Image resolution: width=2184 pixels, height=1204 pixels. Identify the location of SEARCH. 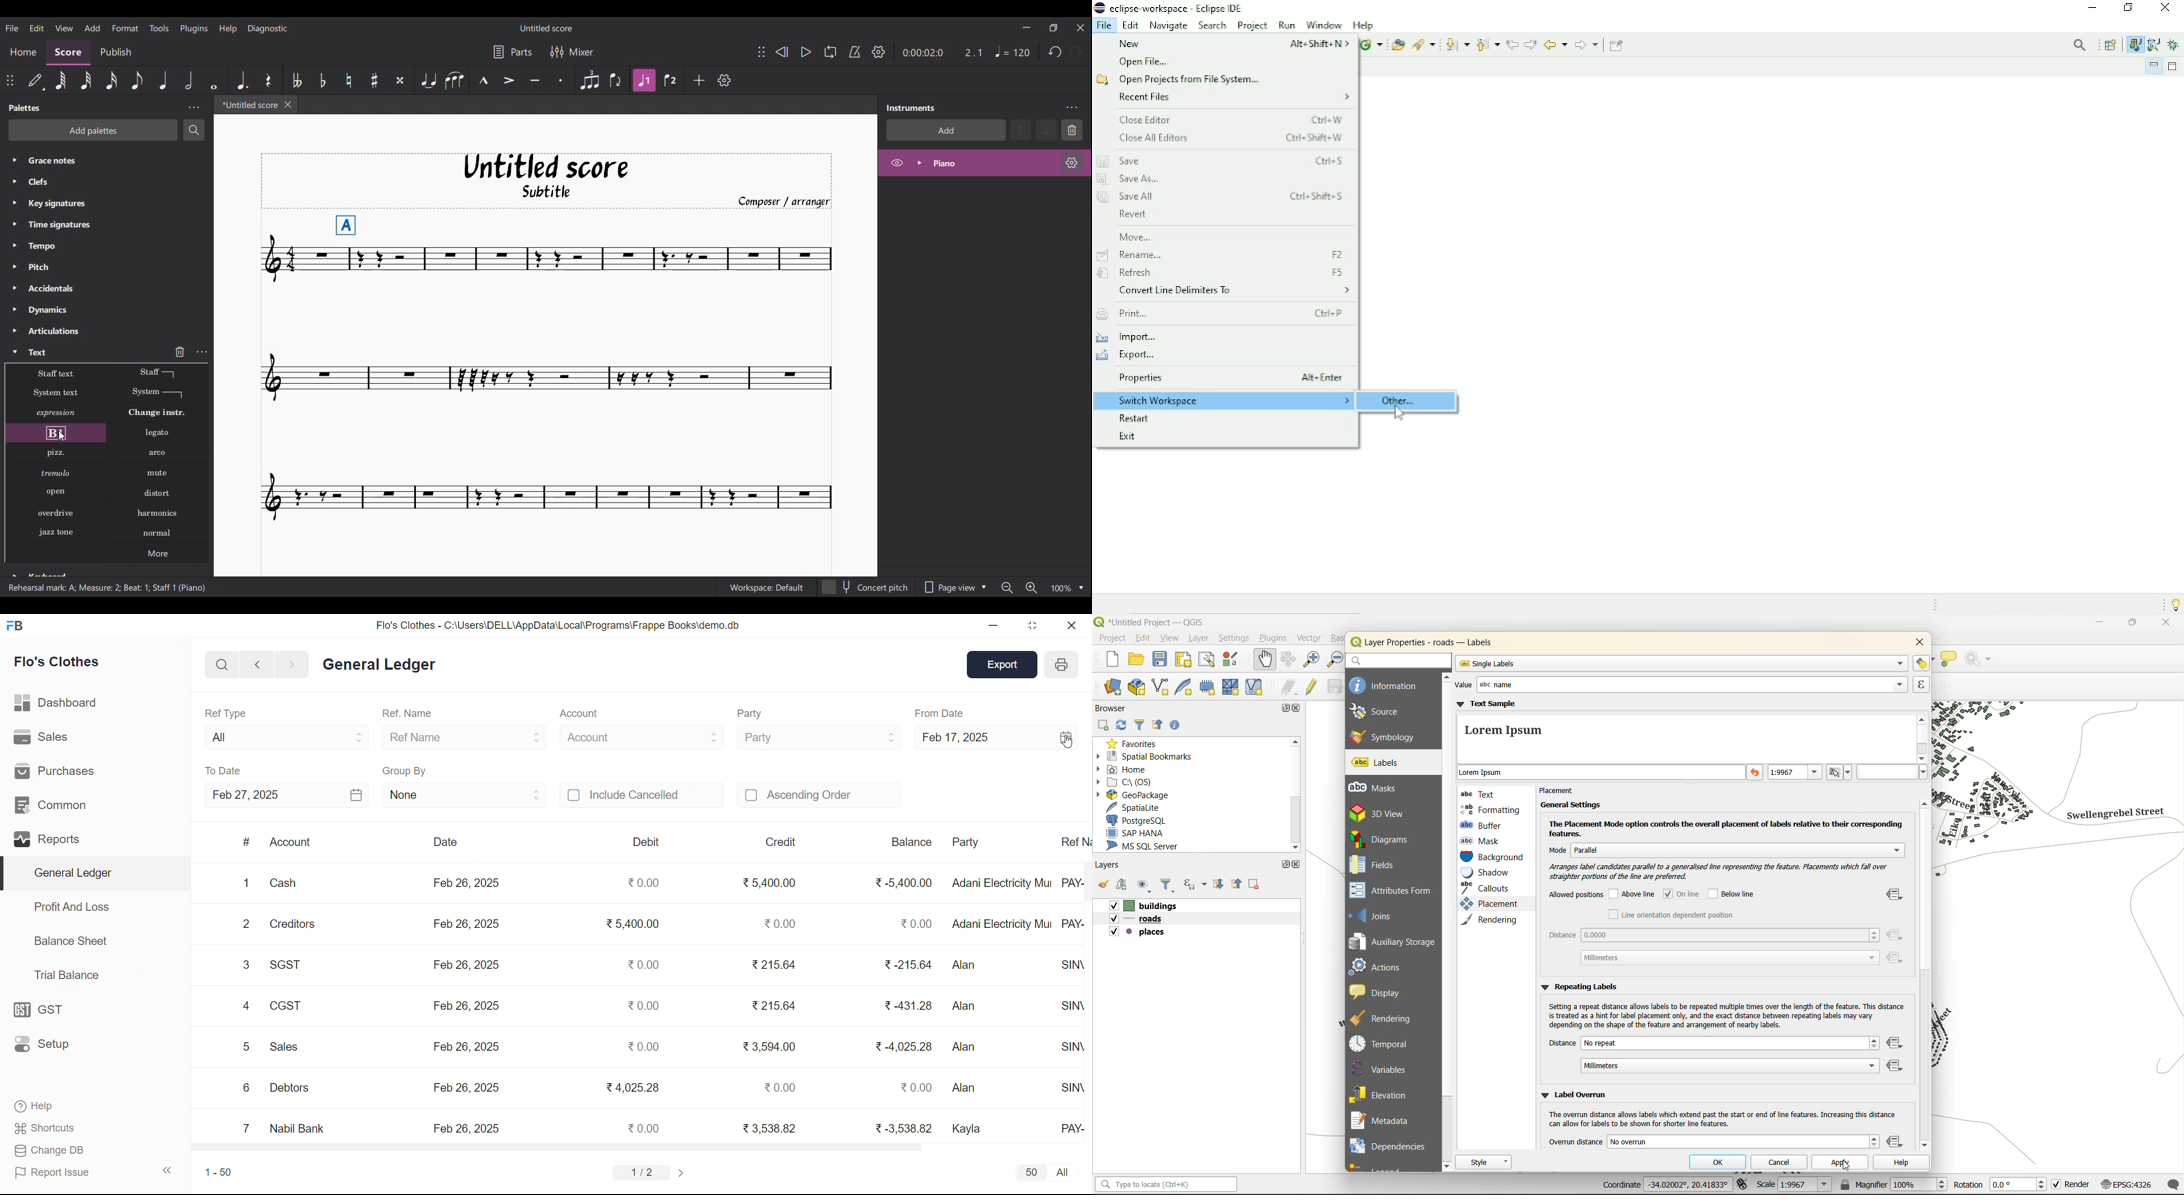
(221, 663).